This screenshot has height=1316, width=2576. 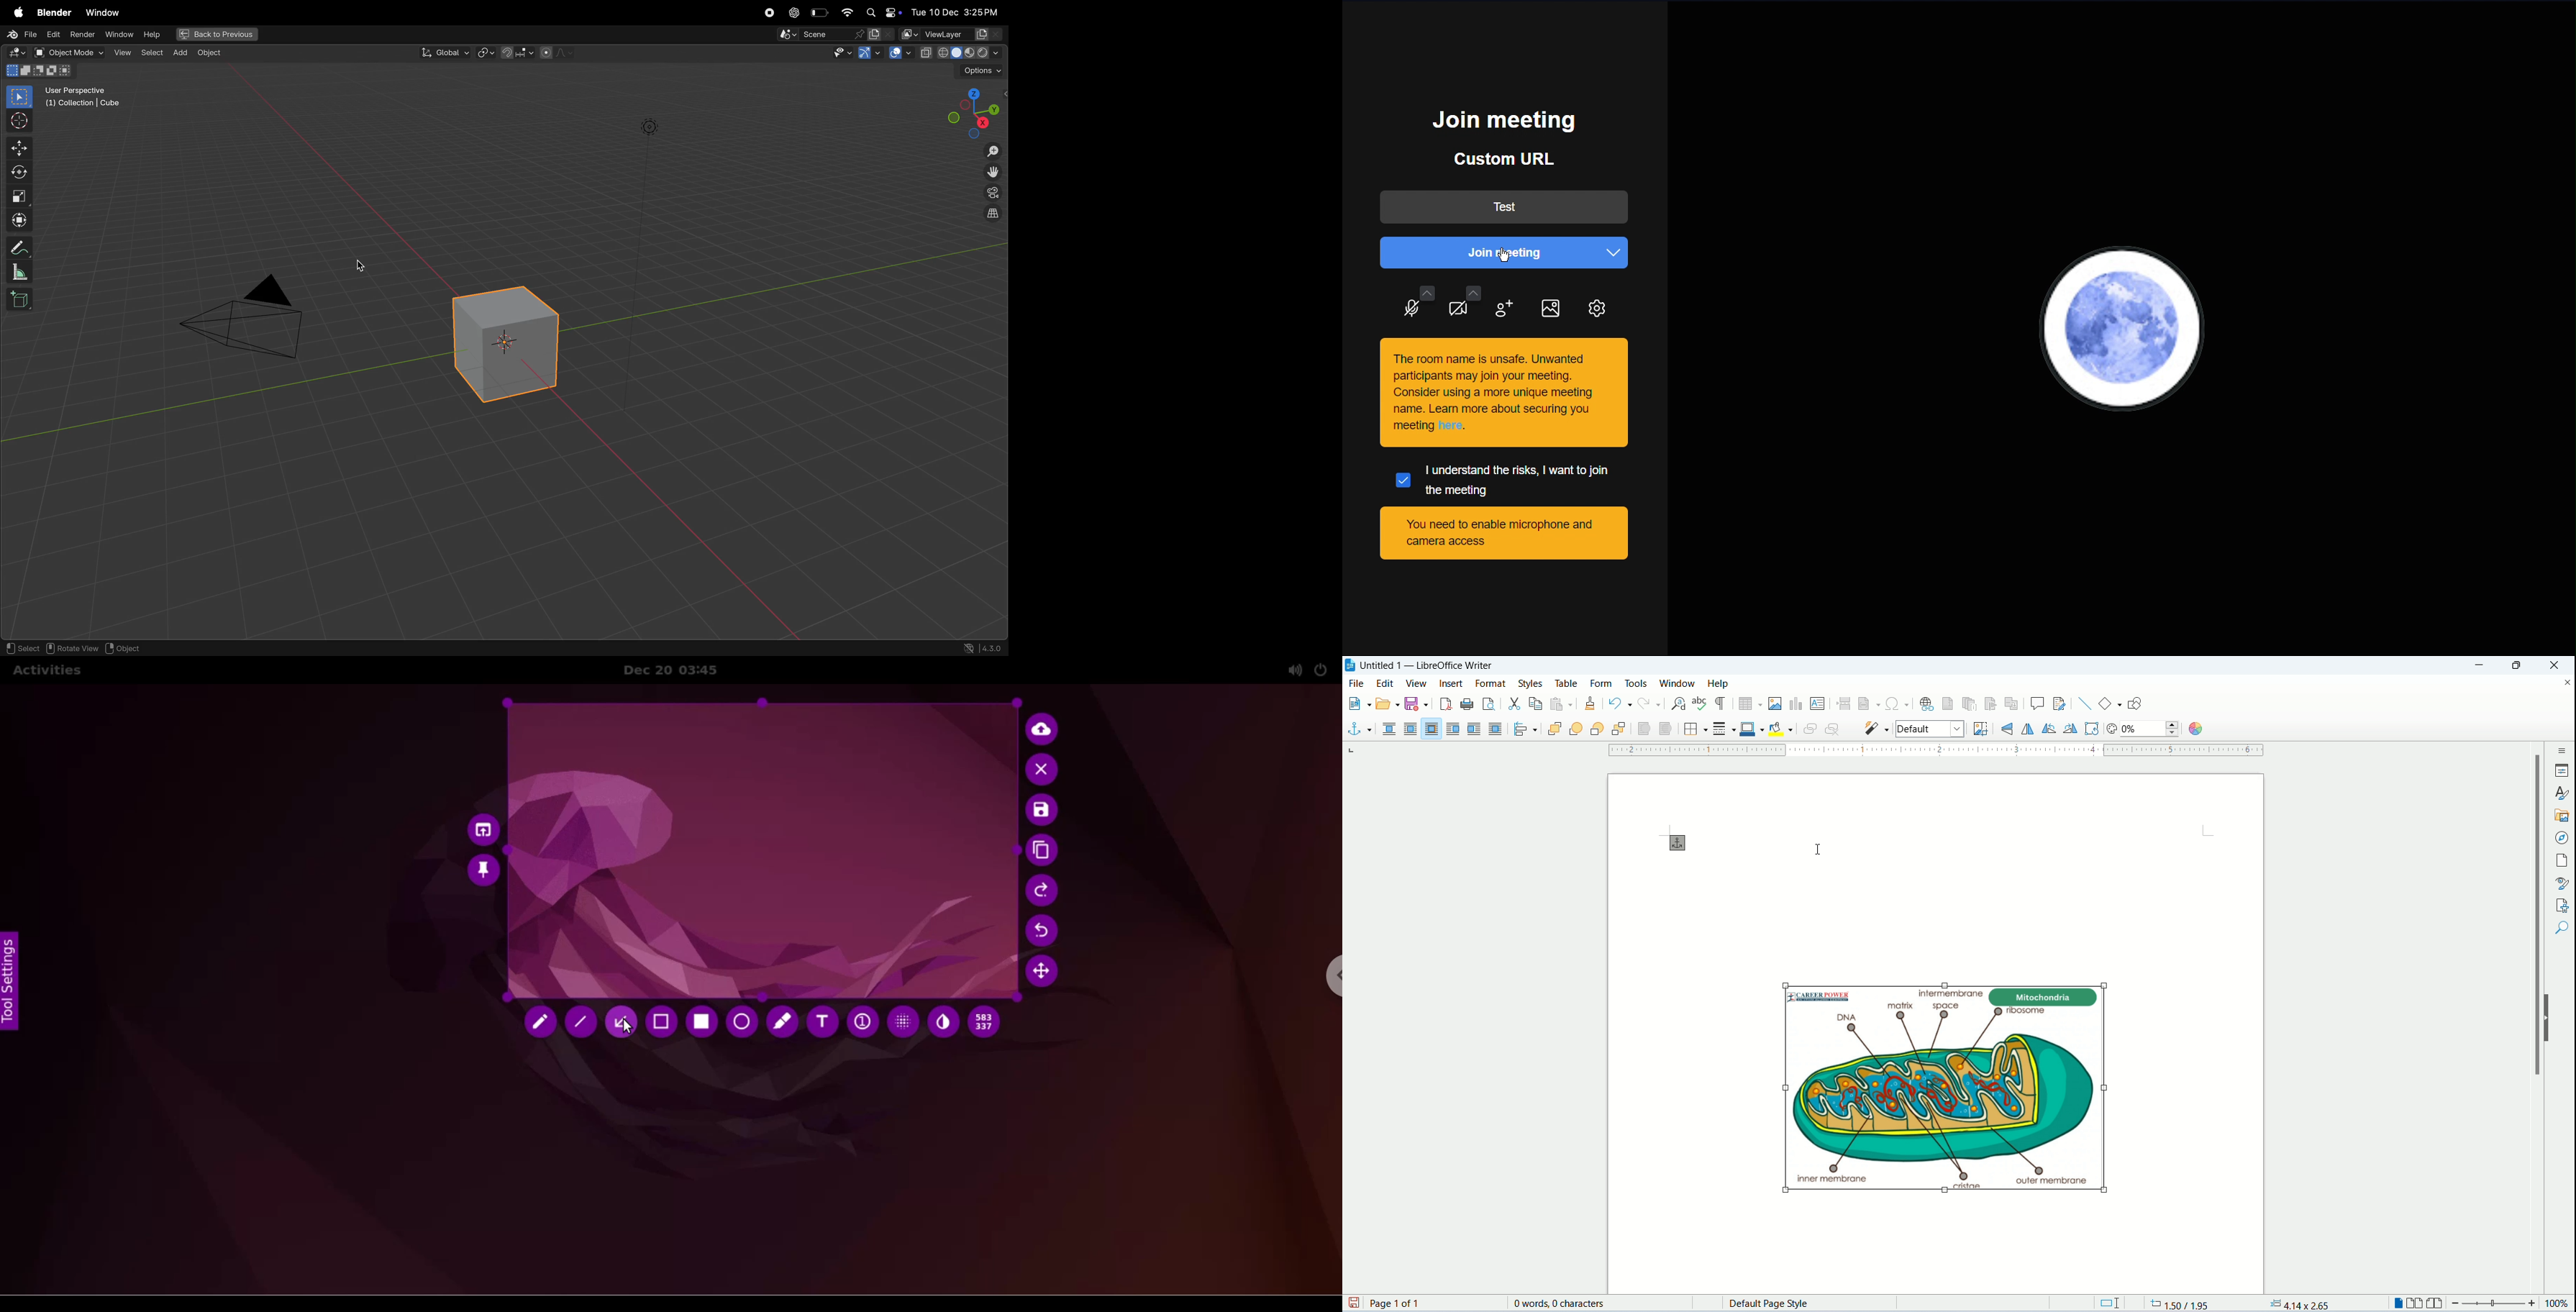 What do you see at coordinates (1562, 703) in the screenshot?
I see `paste` at bounding box center [1562, 703].